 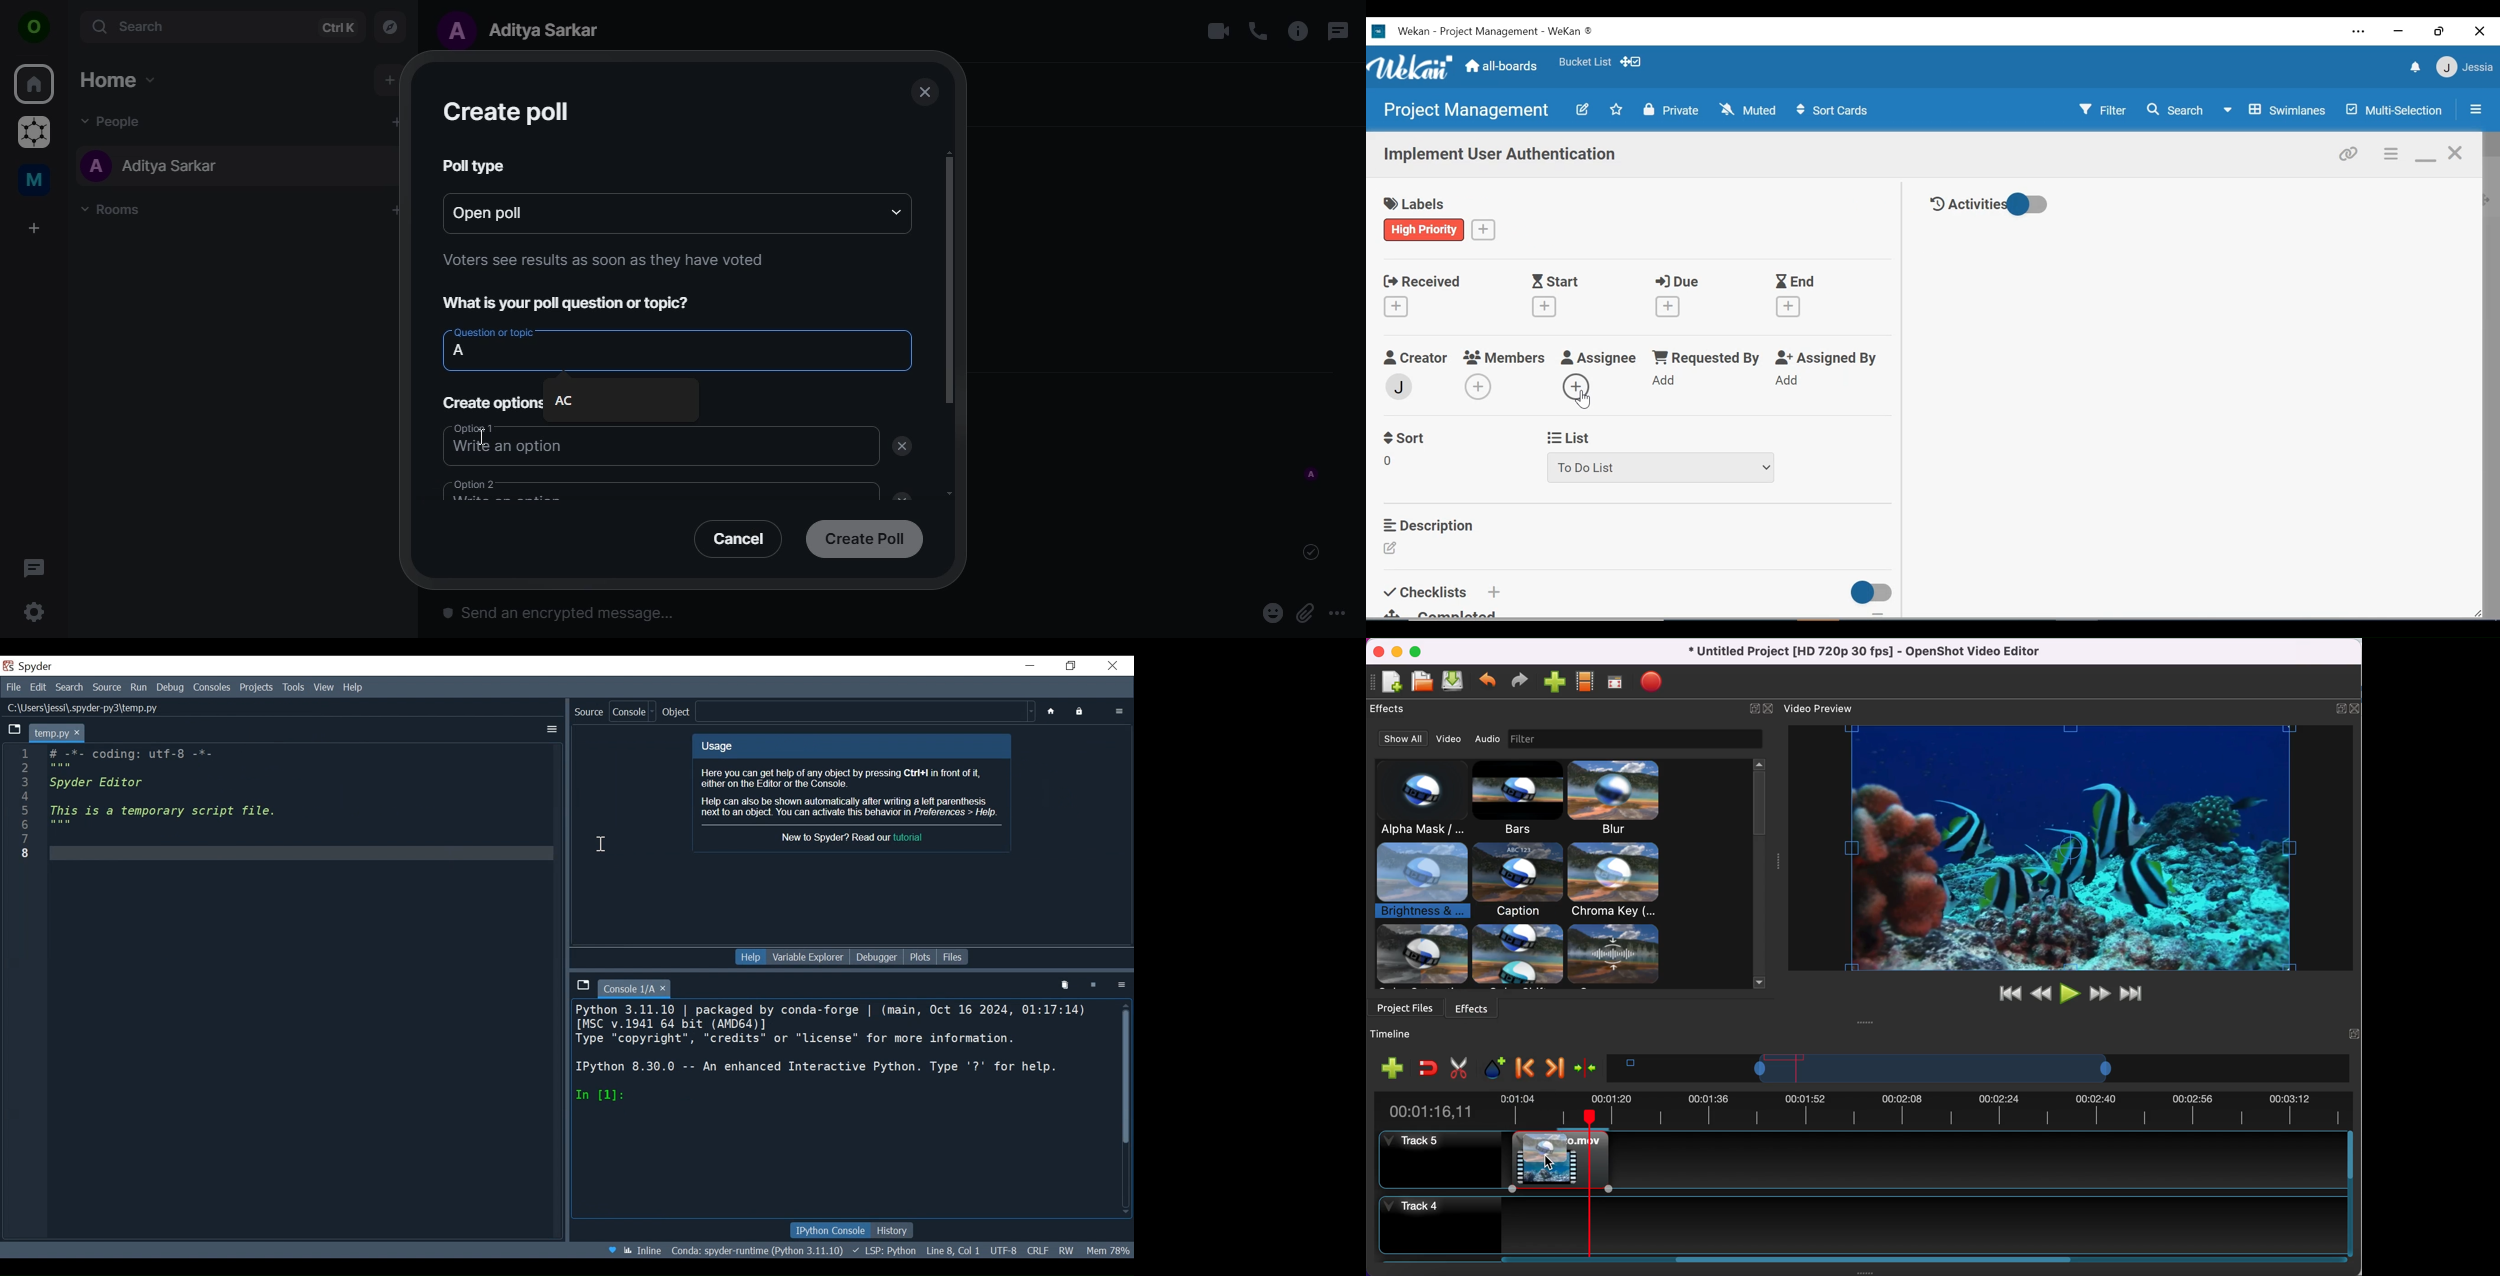 What do you see at coordinates (2481, 31) in the screenshot?
I see `Close` at bounding box center [2481, 31].